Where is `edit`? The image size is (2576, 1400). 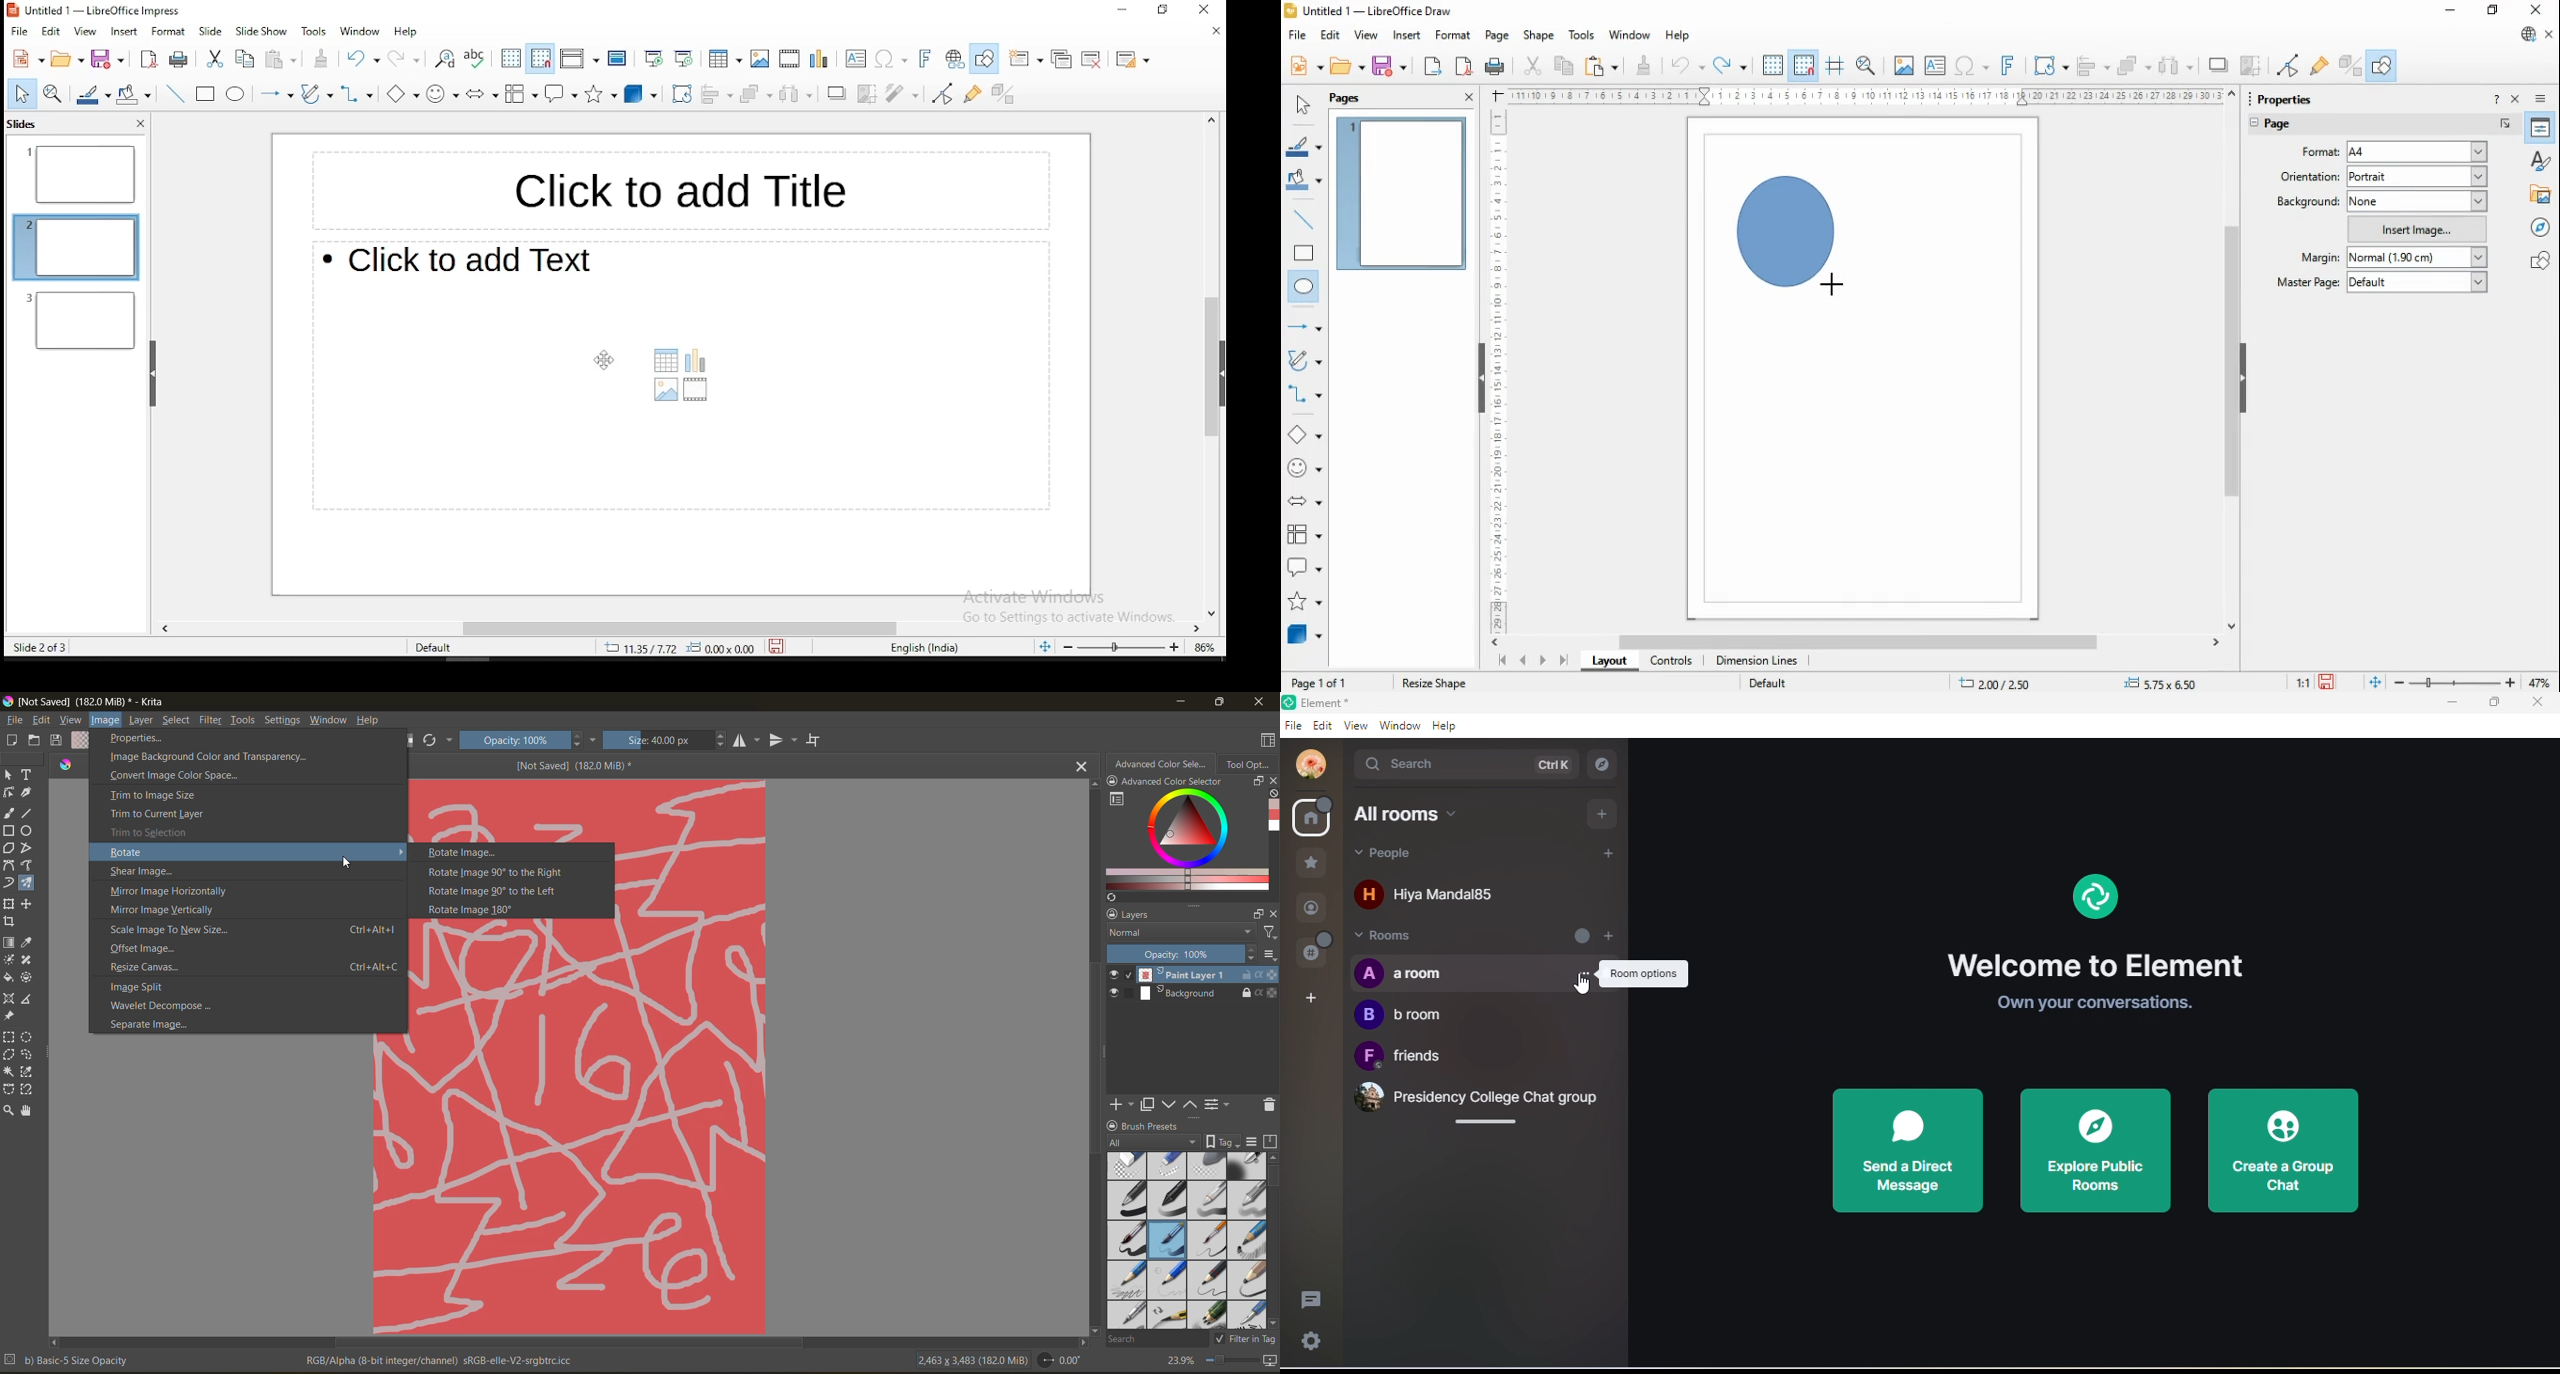 edit is located at coordinates (1330, 35).